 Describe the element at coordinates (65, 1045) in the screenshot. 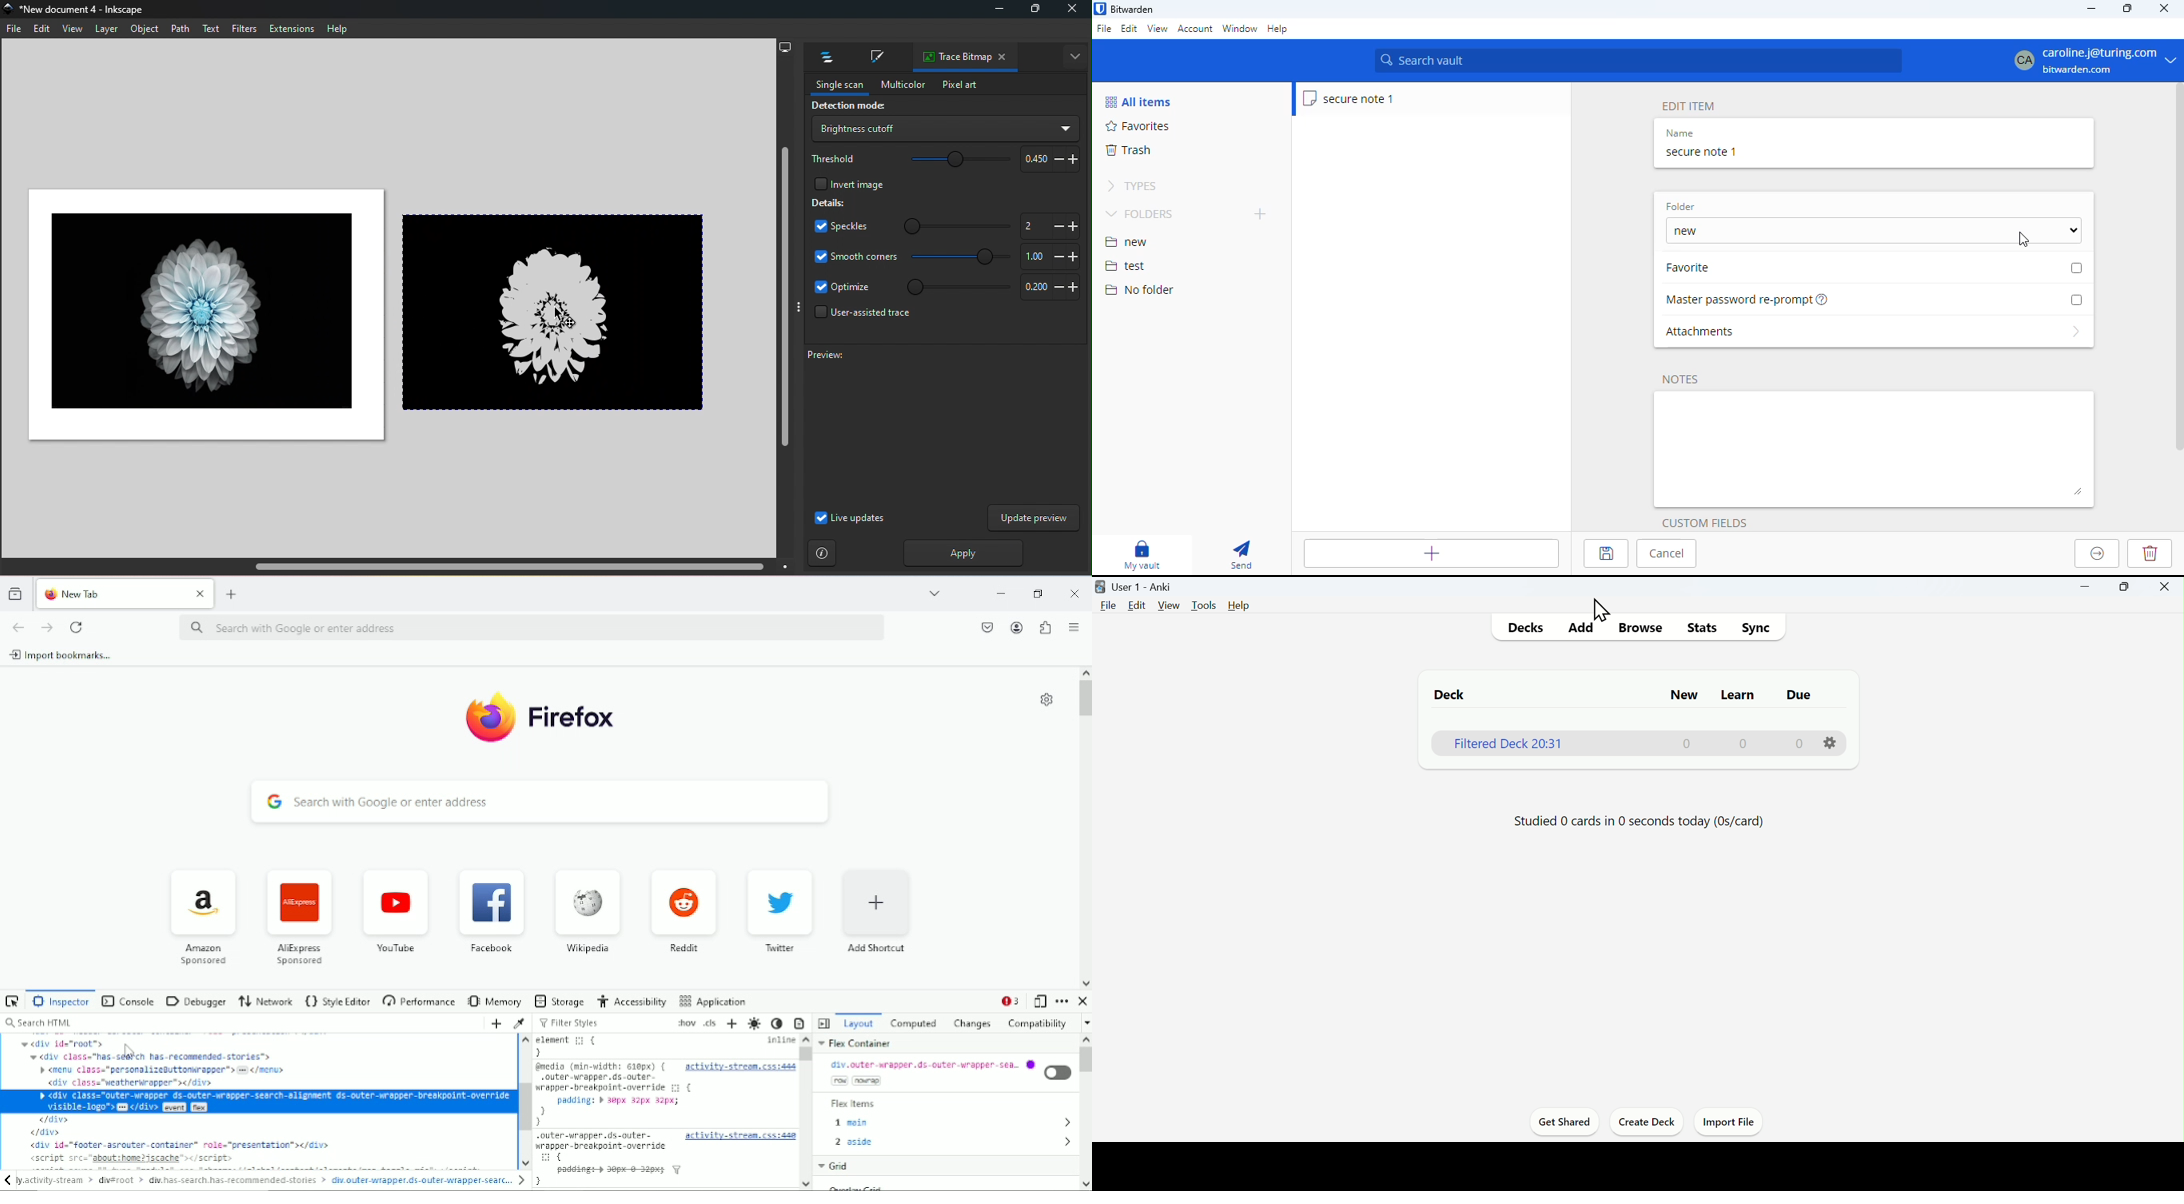

I see `<div id = "root">` at that location.